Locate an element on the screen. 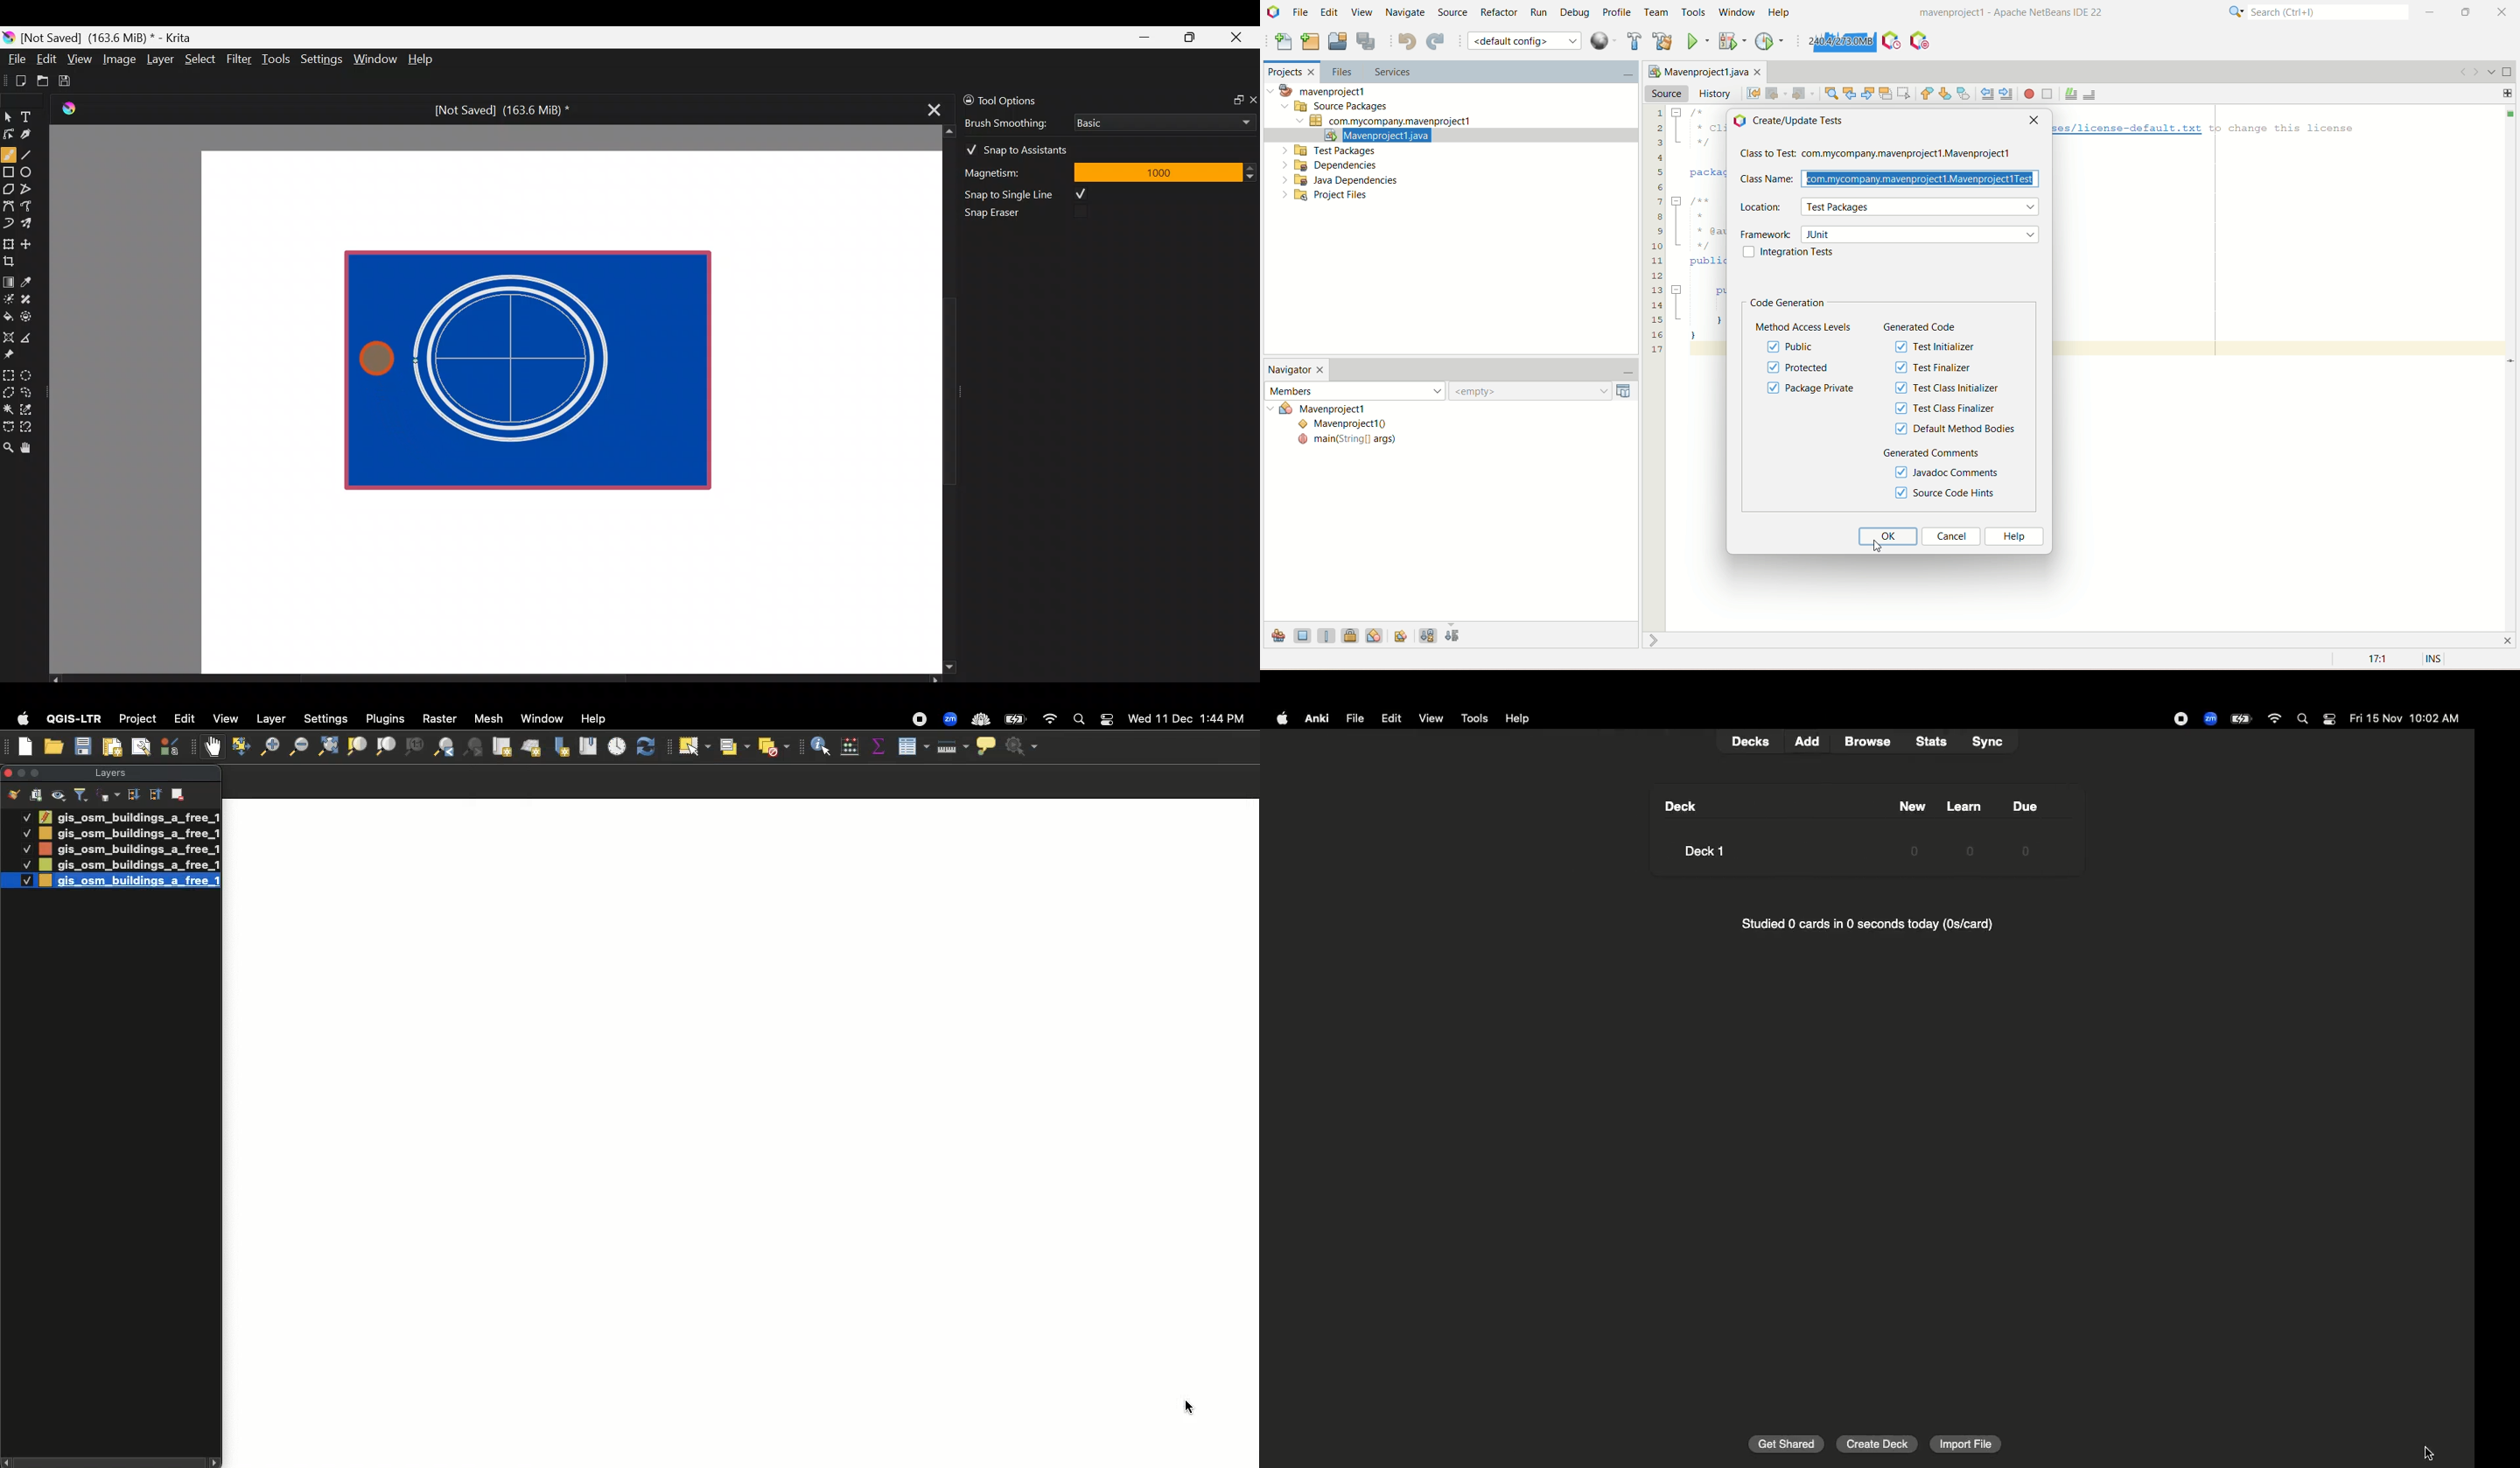 The image size is (2520, 1484). Pan tool is located at coordinates (32, 448).